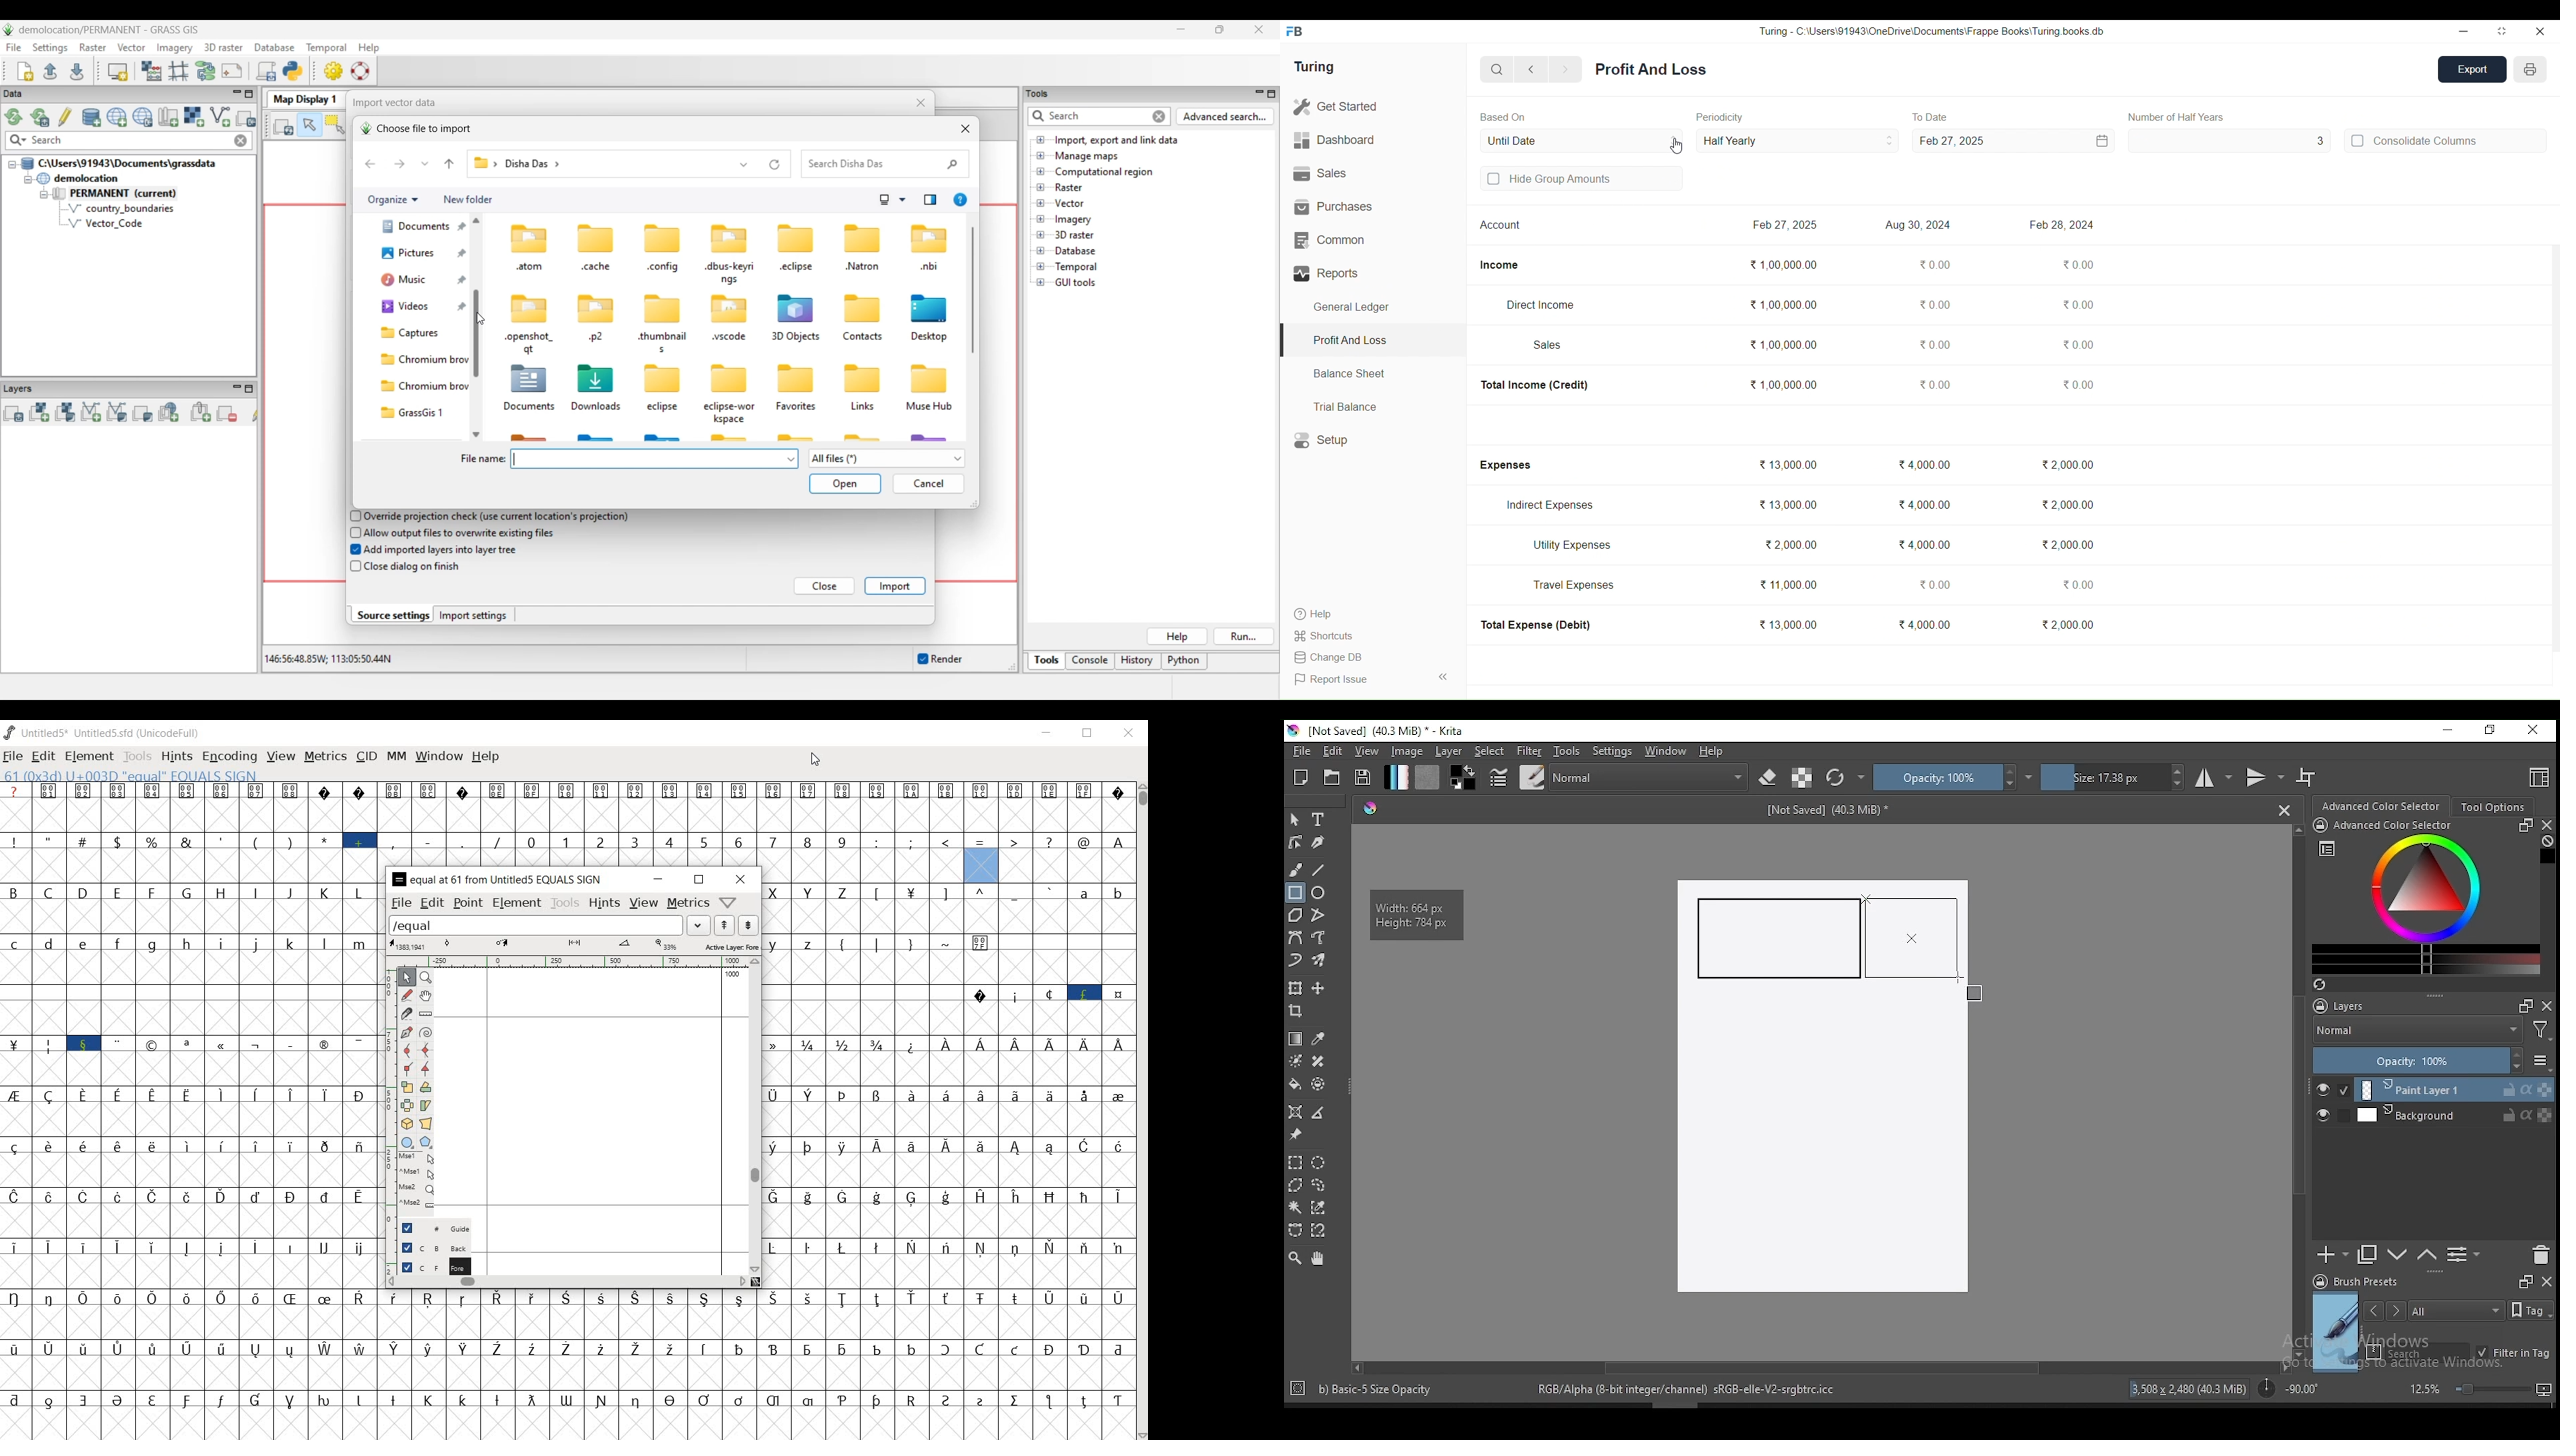 This screenshot has height=1456, width=2576. I want to click on flip the selection, so click(407, 1105).